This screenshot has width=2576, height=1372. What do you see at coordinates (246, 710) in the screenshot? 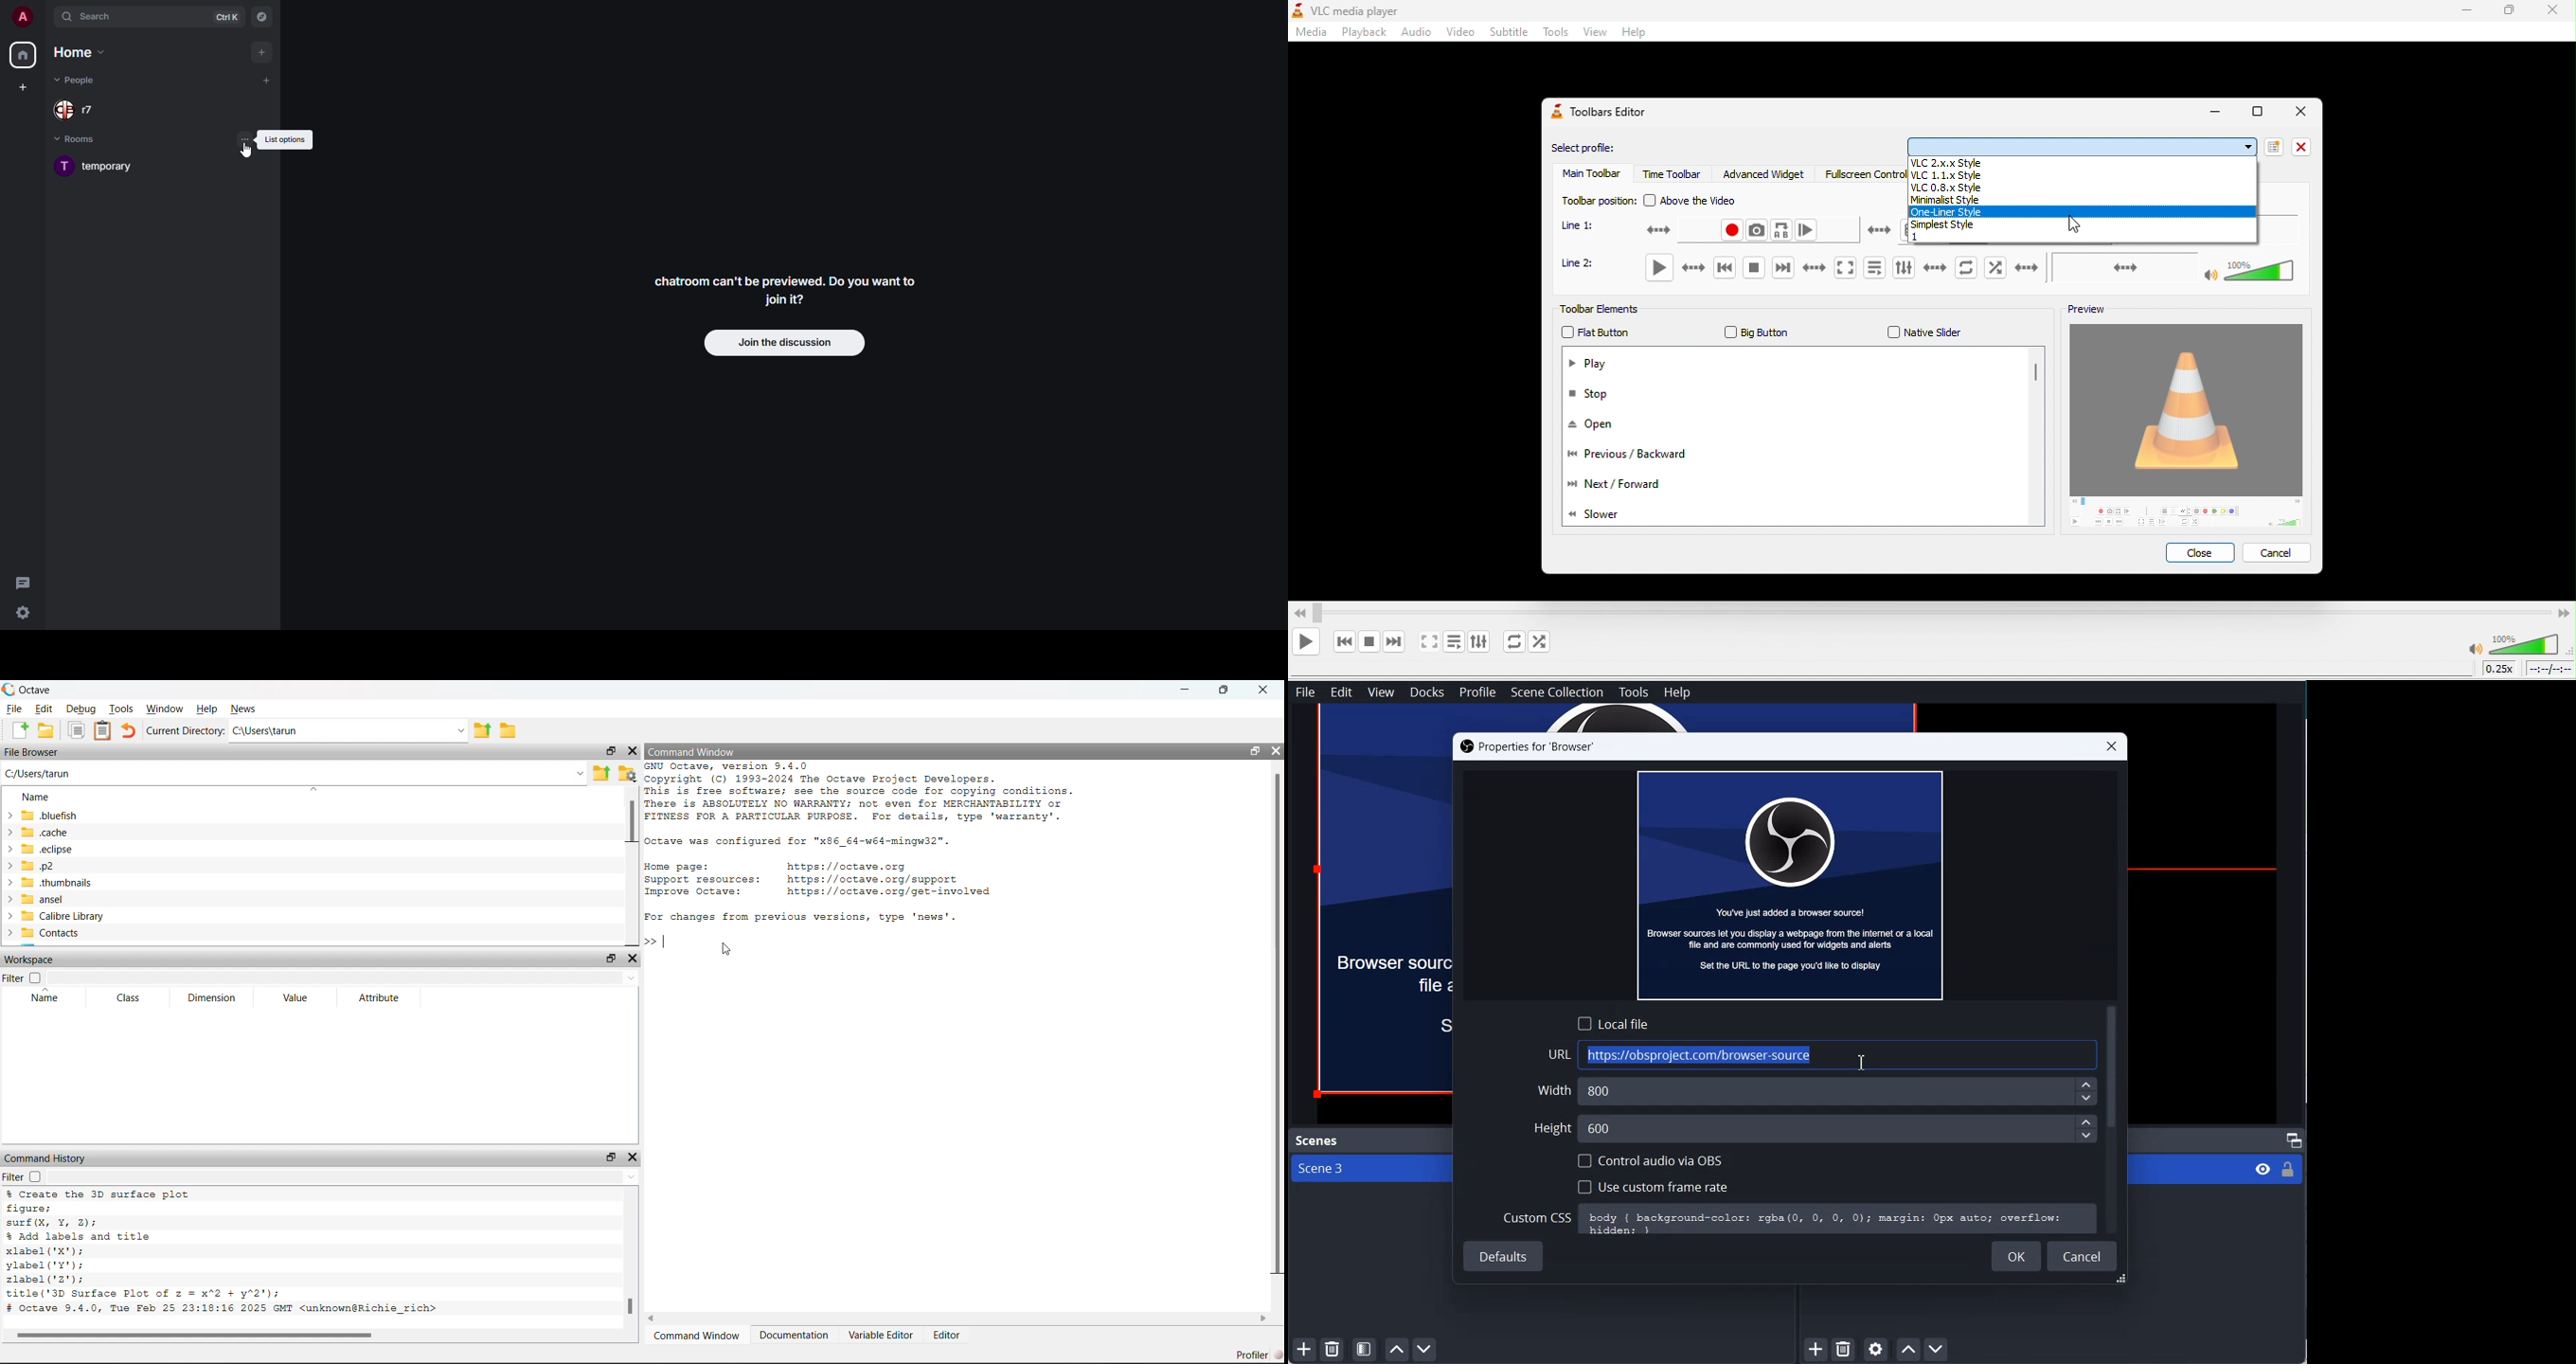
I see `News` at bounding box center [246, 710].